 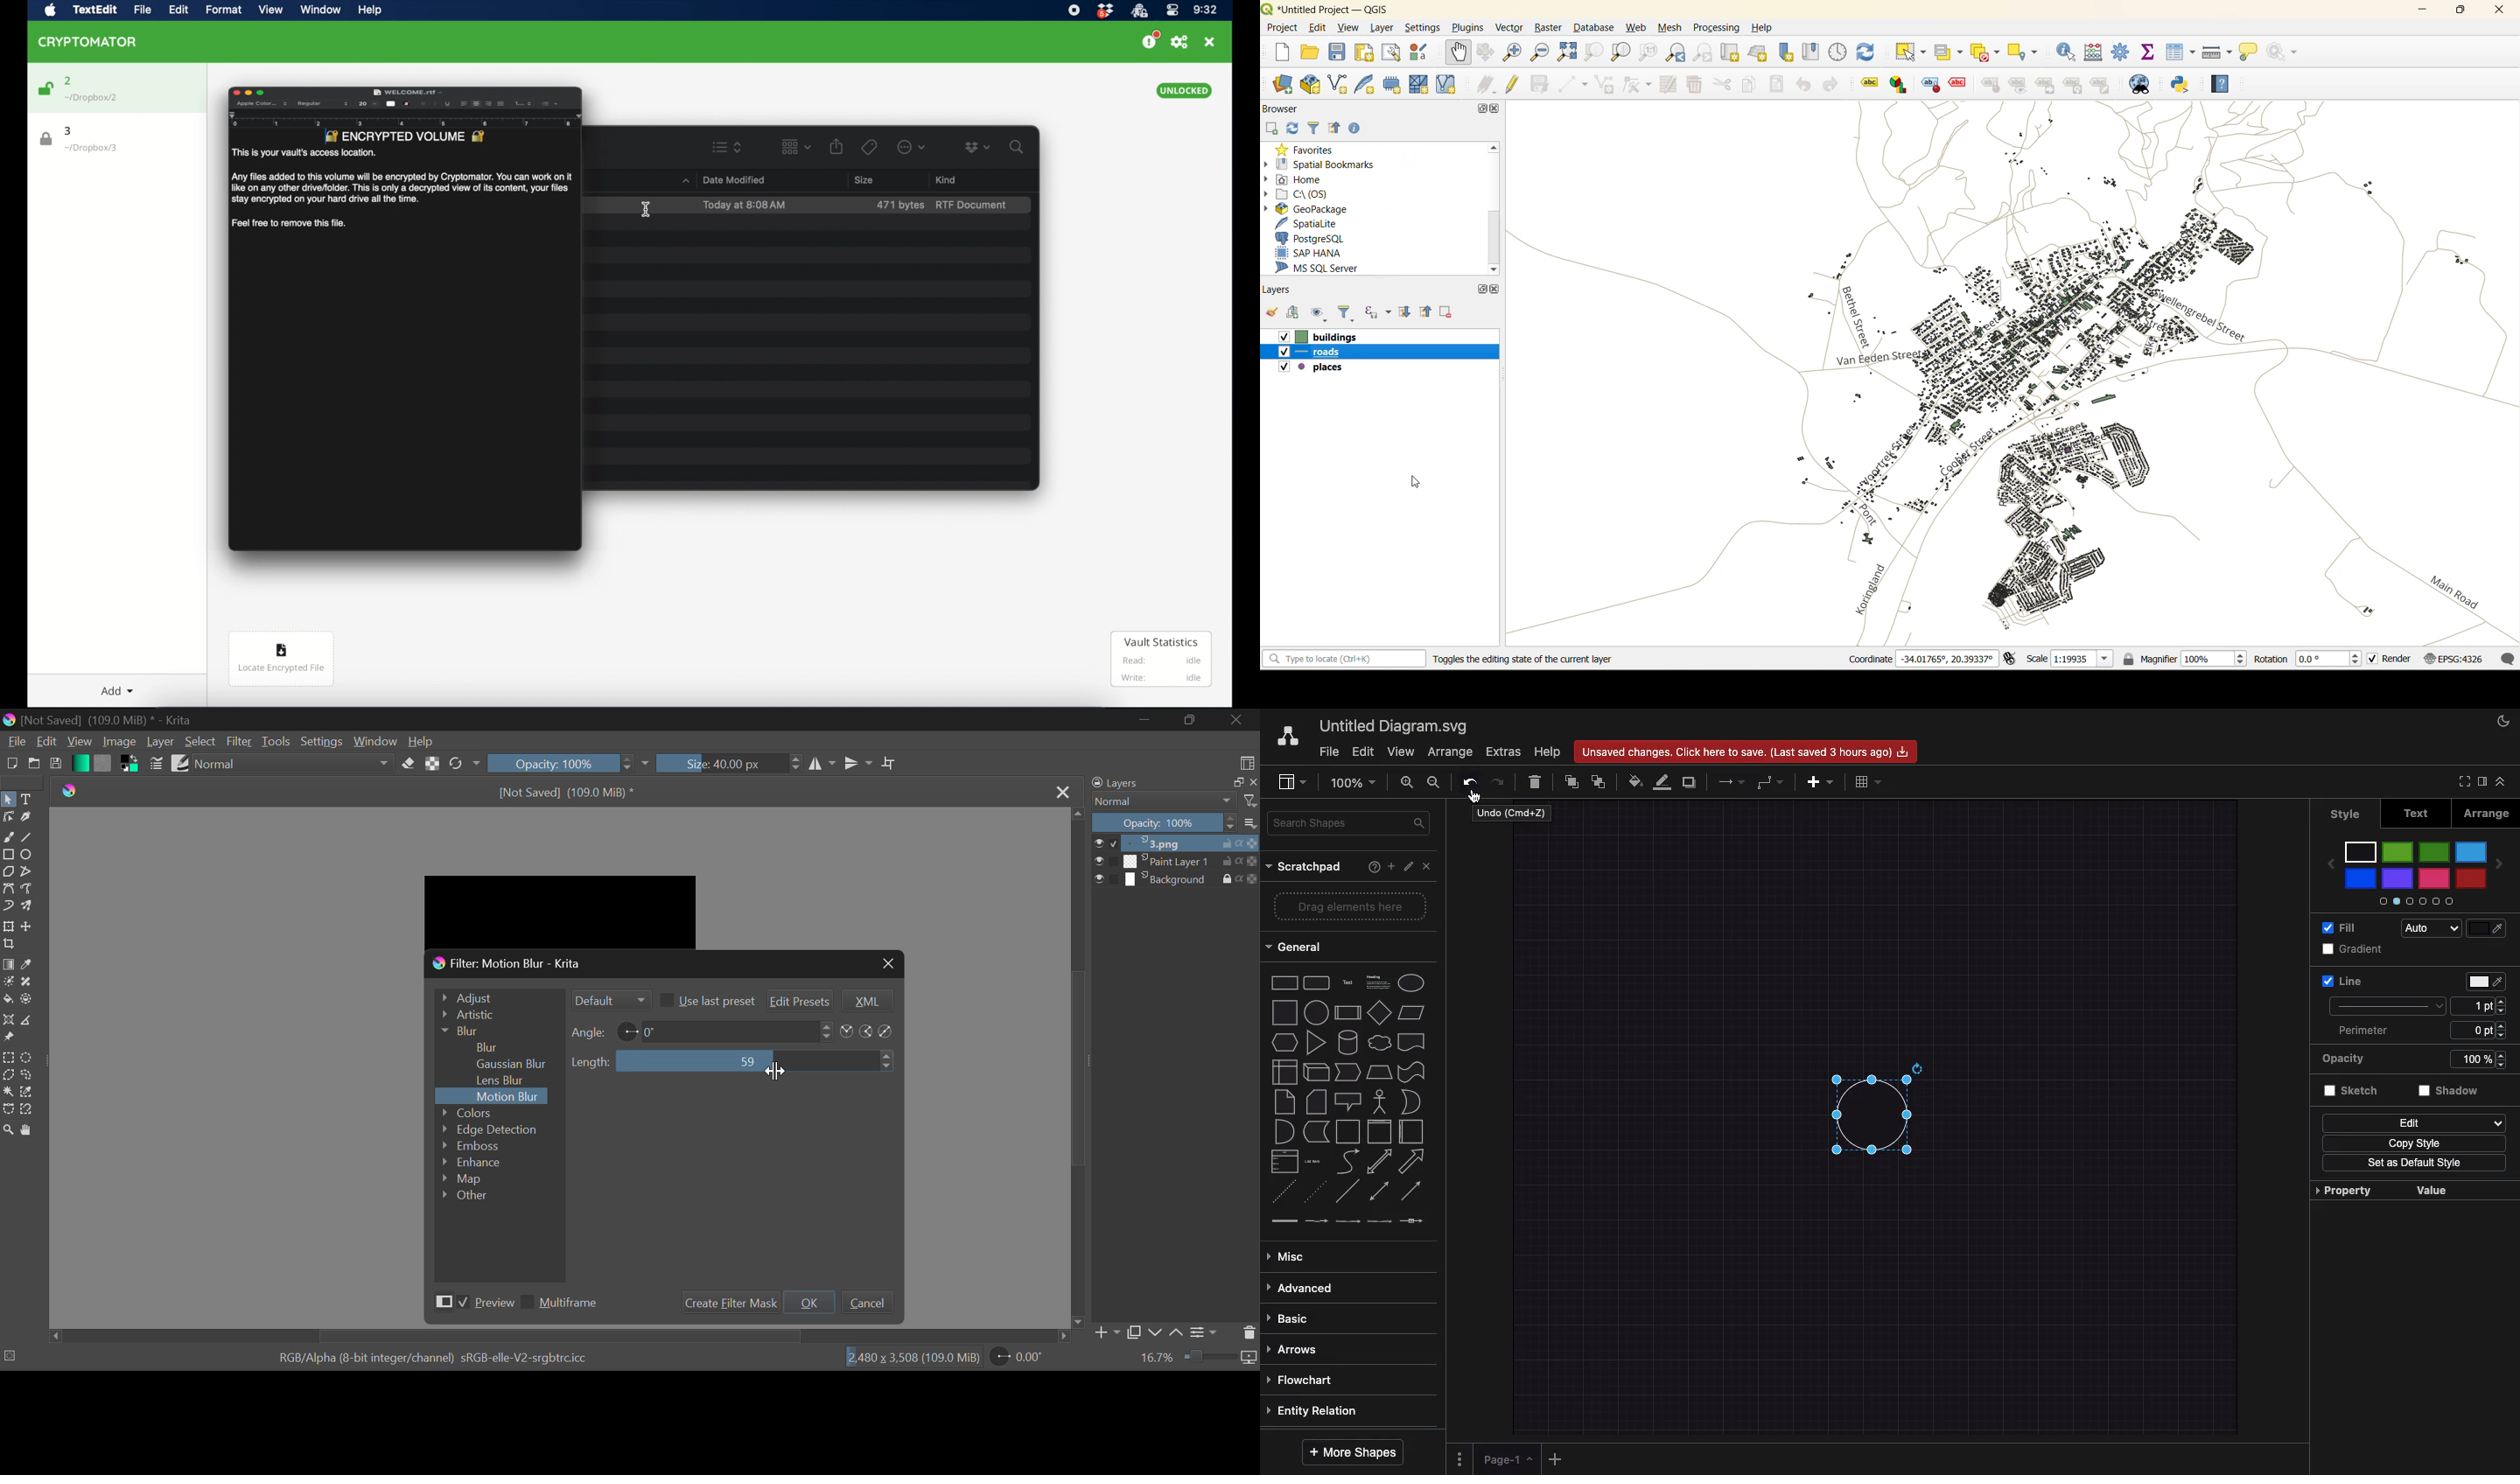 What do you see at coordinates (1303, 1288) in the screenshot?
I see `Advanced` at bounding box center [1303, 1288].